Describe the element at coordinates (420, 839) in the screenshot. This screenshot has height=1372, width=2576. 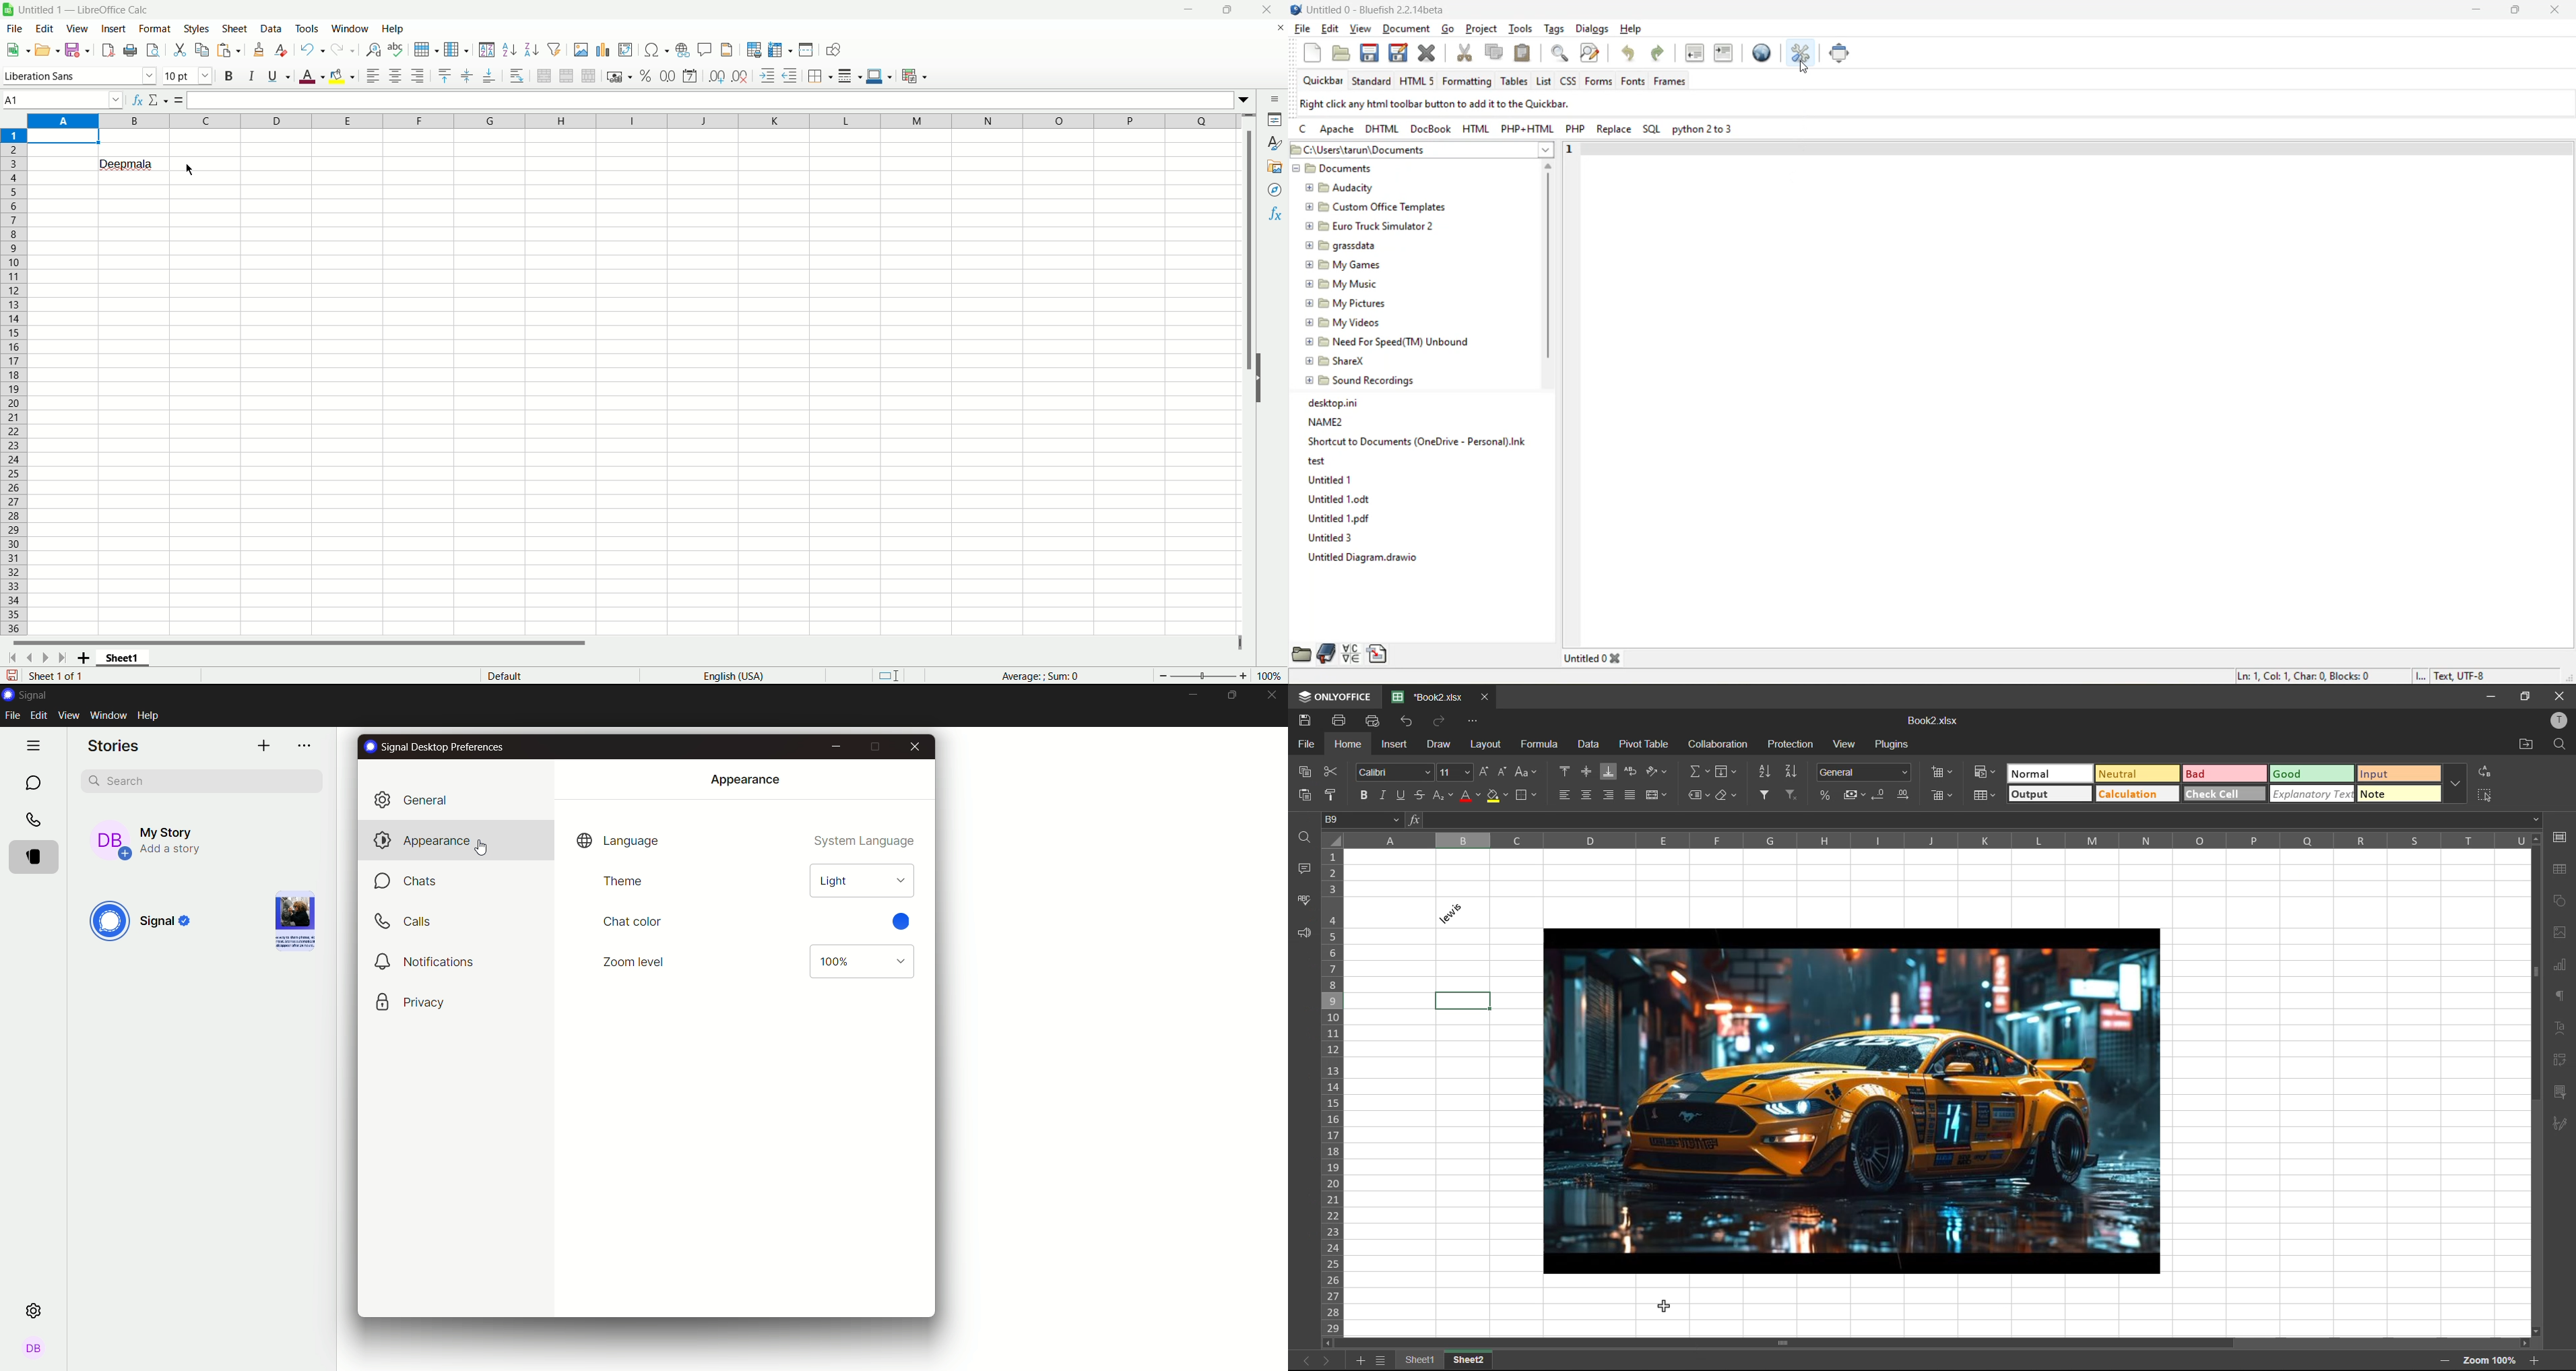
I see `appearance` at that location.